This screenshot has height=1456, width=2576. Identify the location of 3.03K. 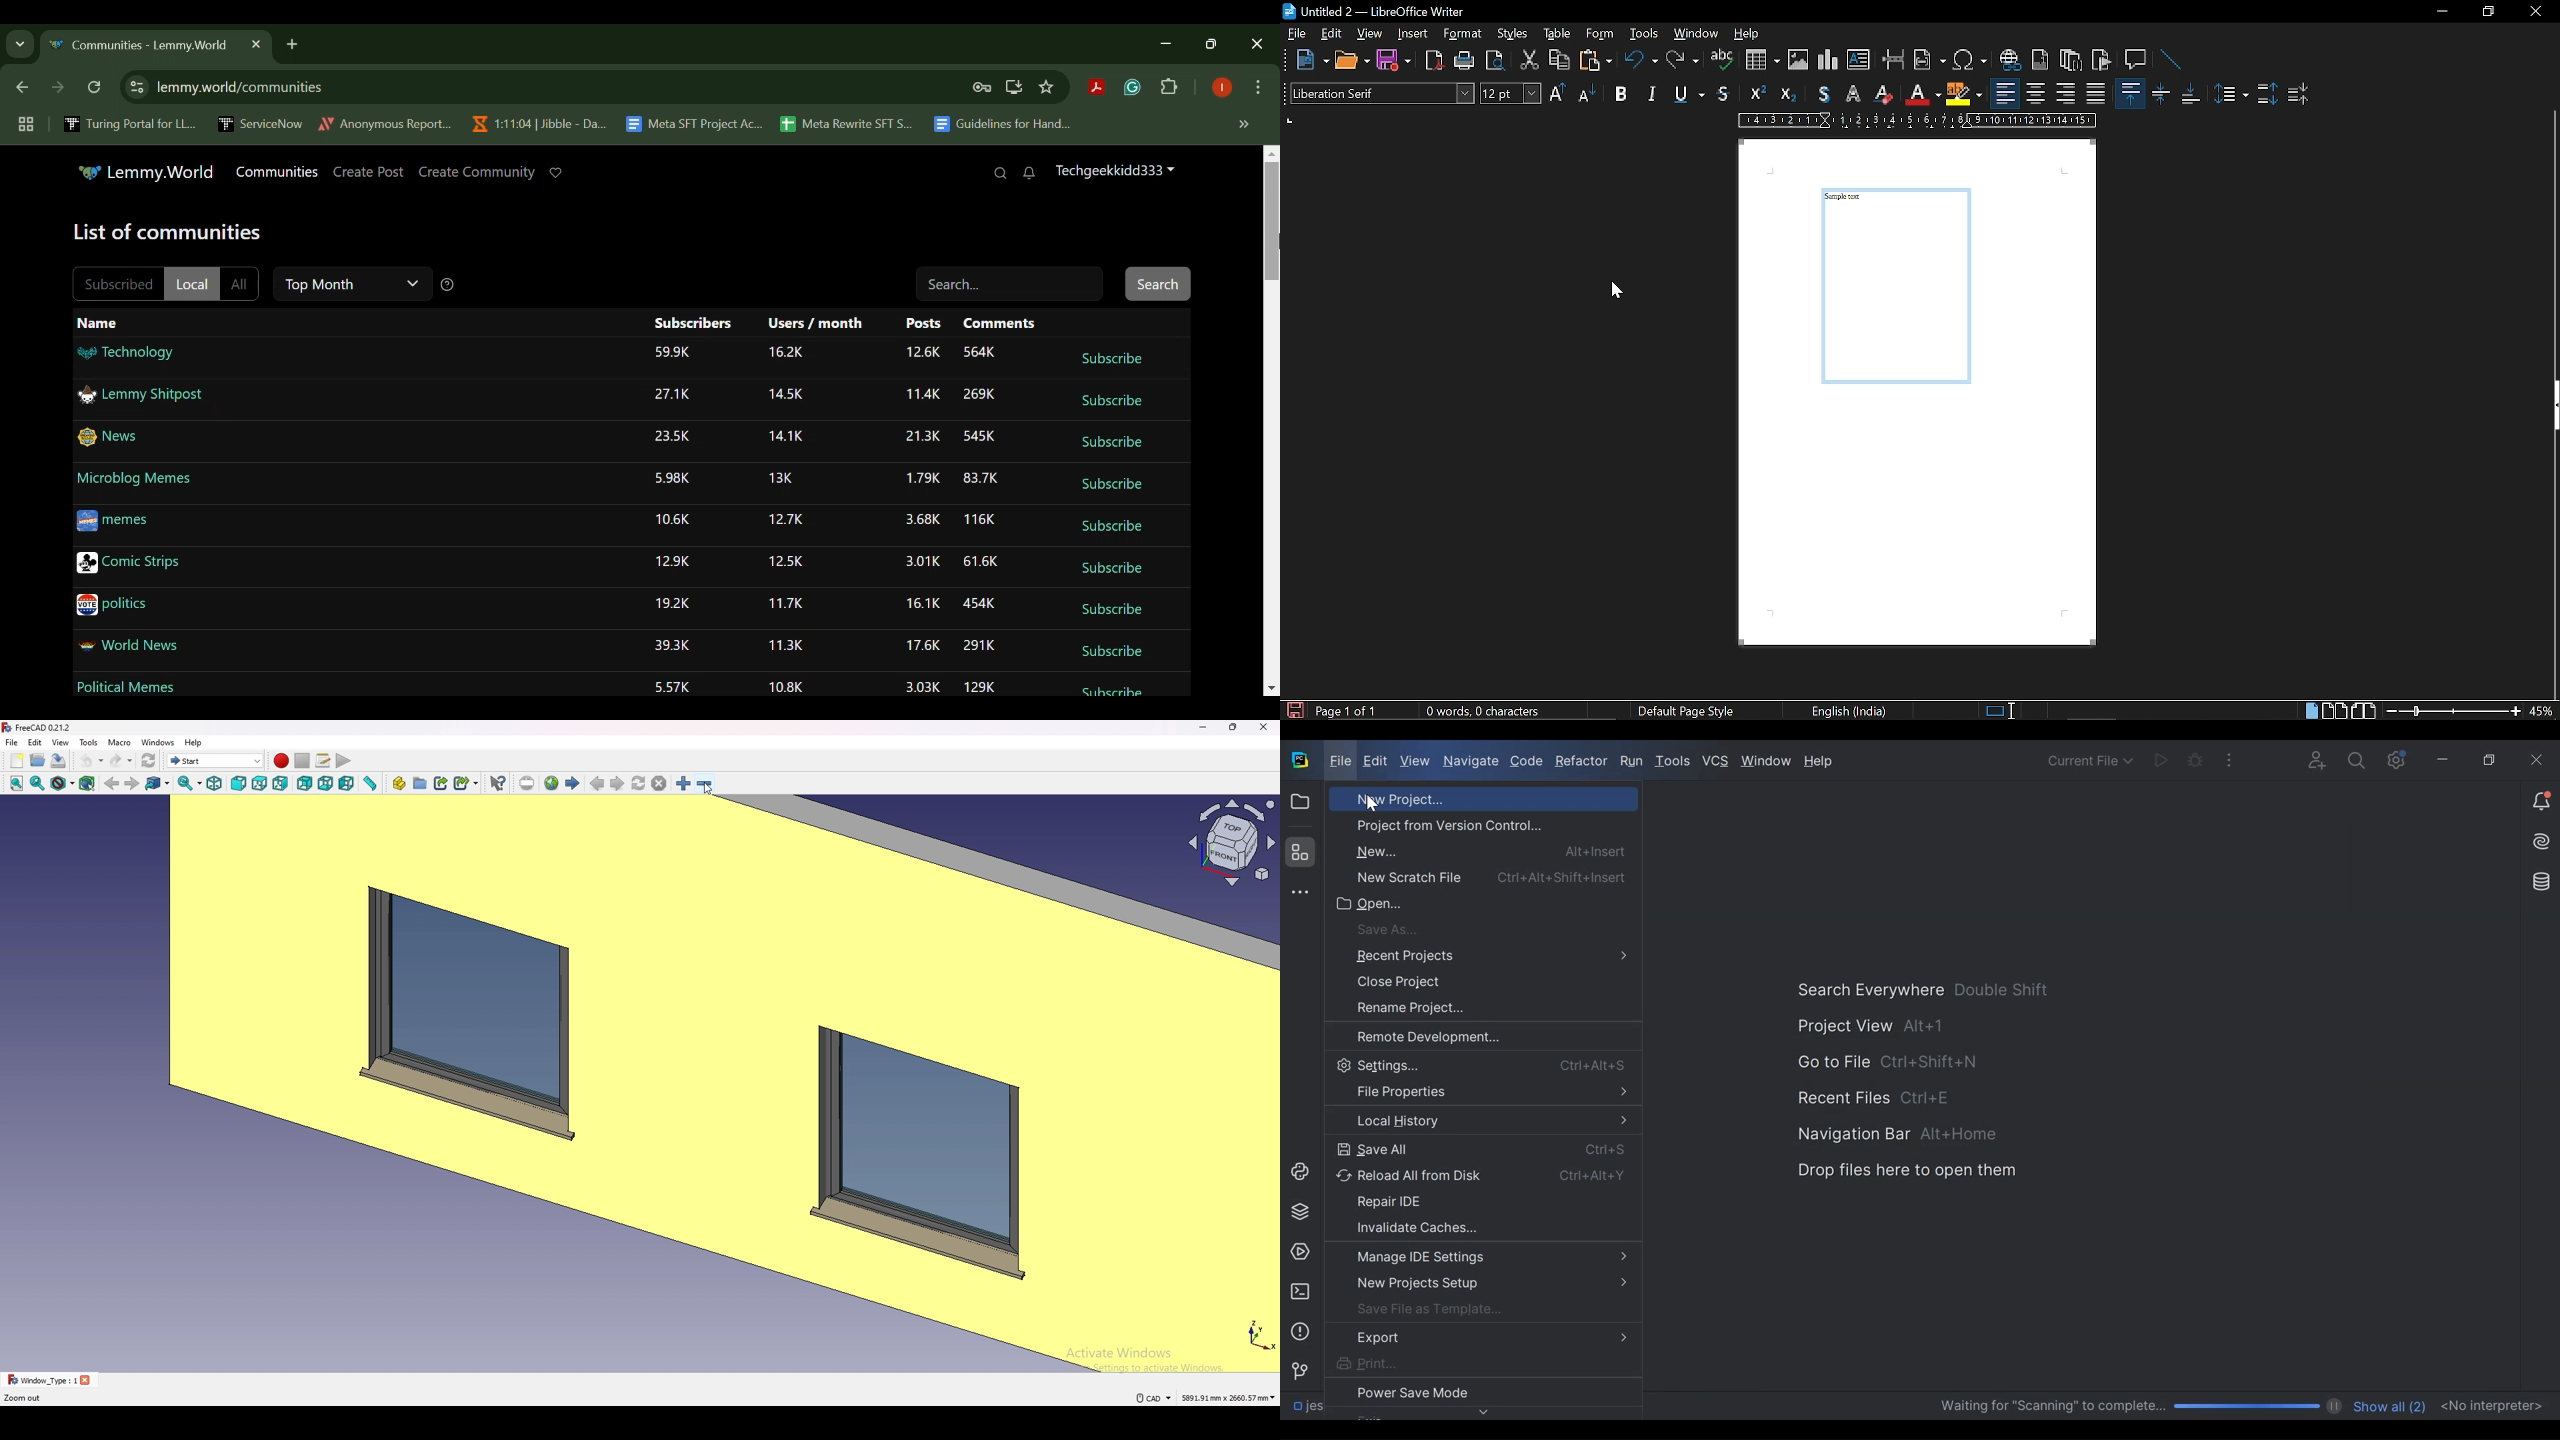
(924, 687).